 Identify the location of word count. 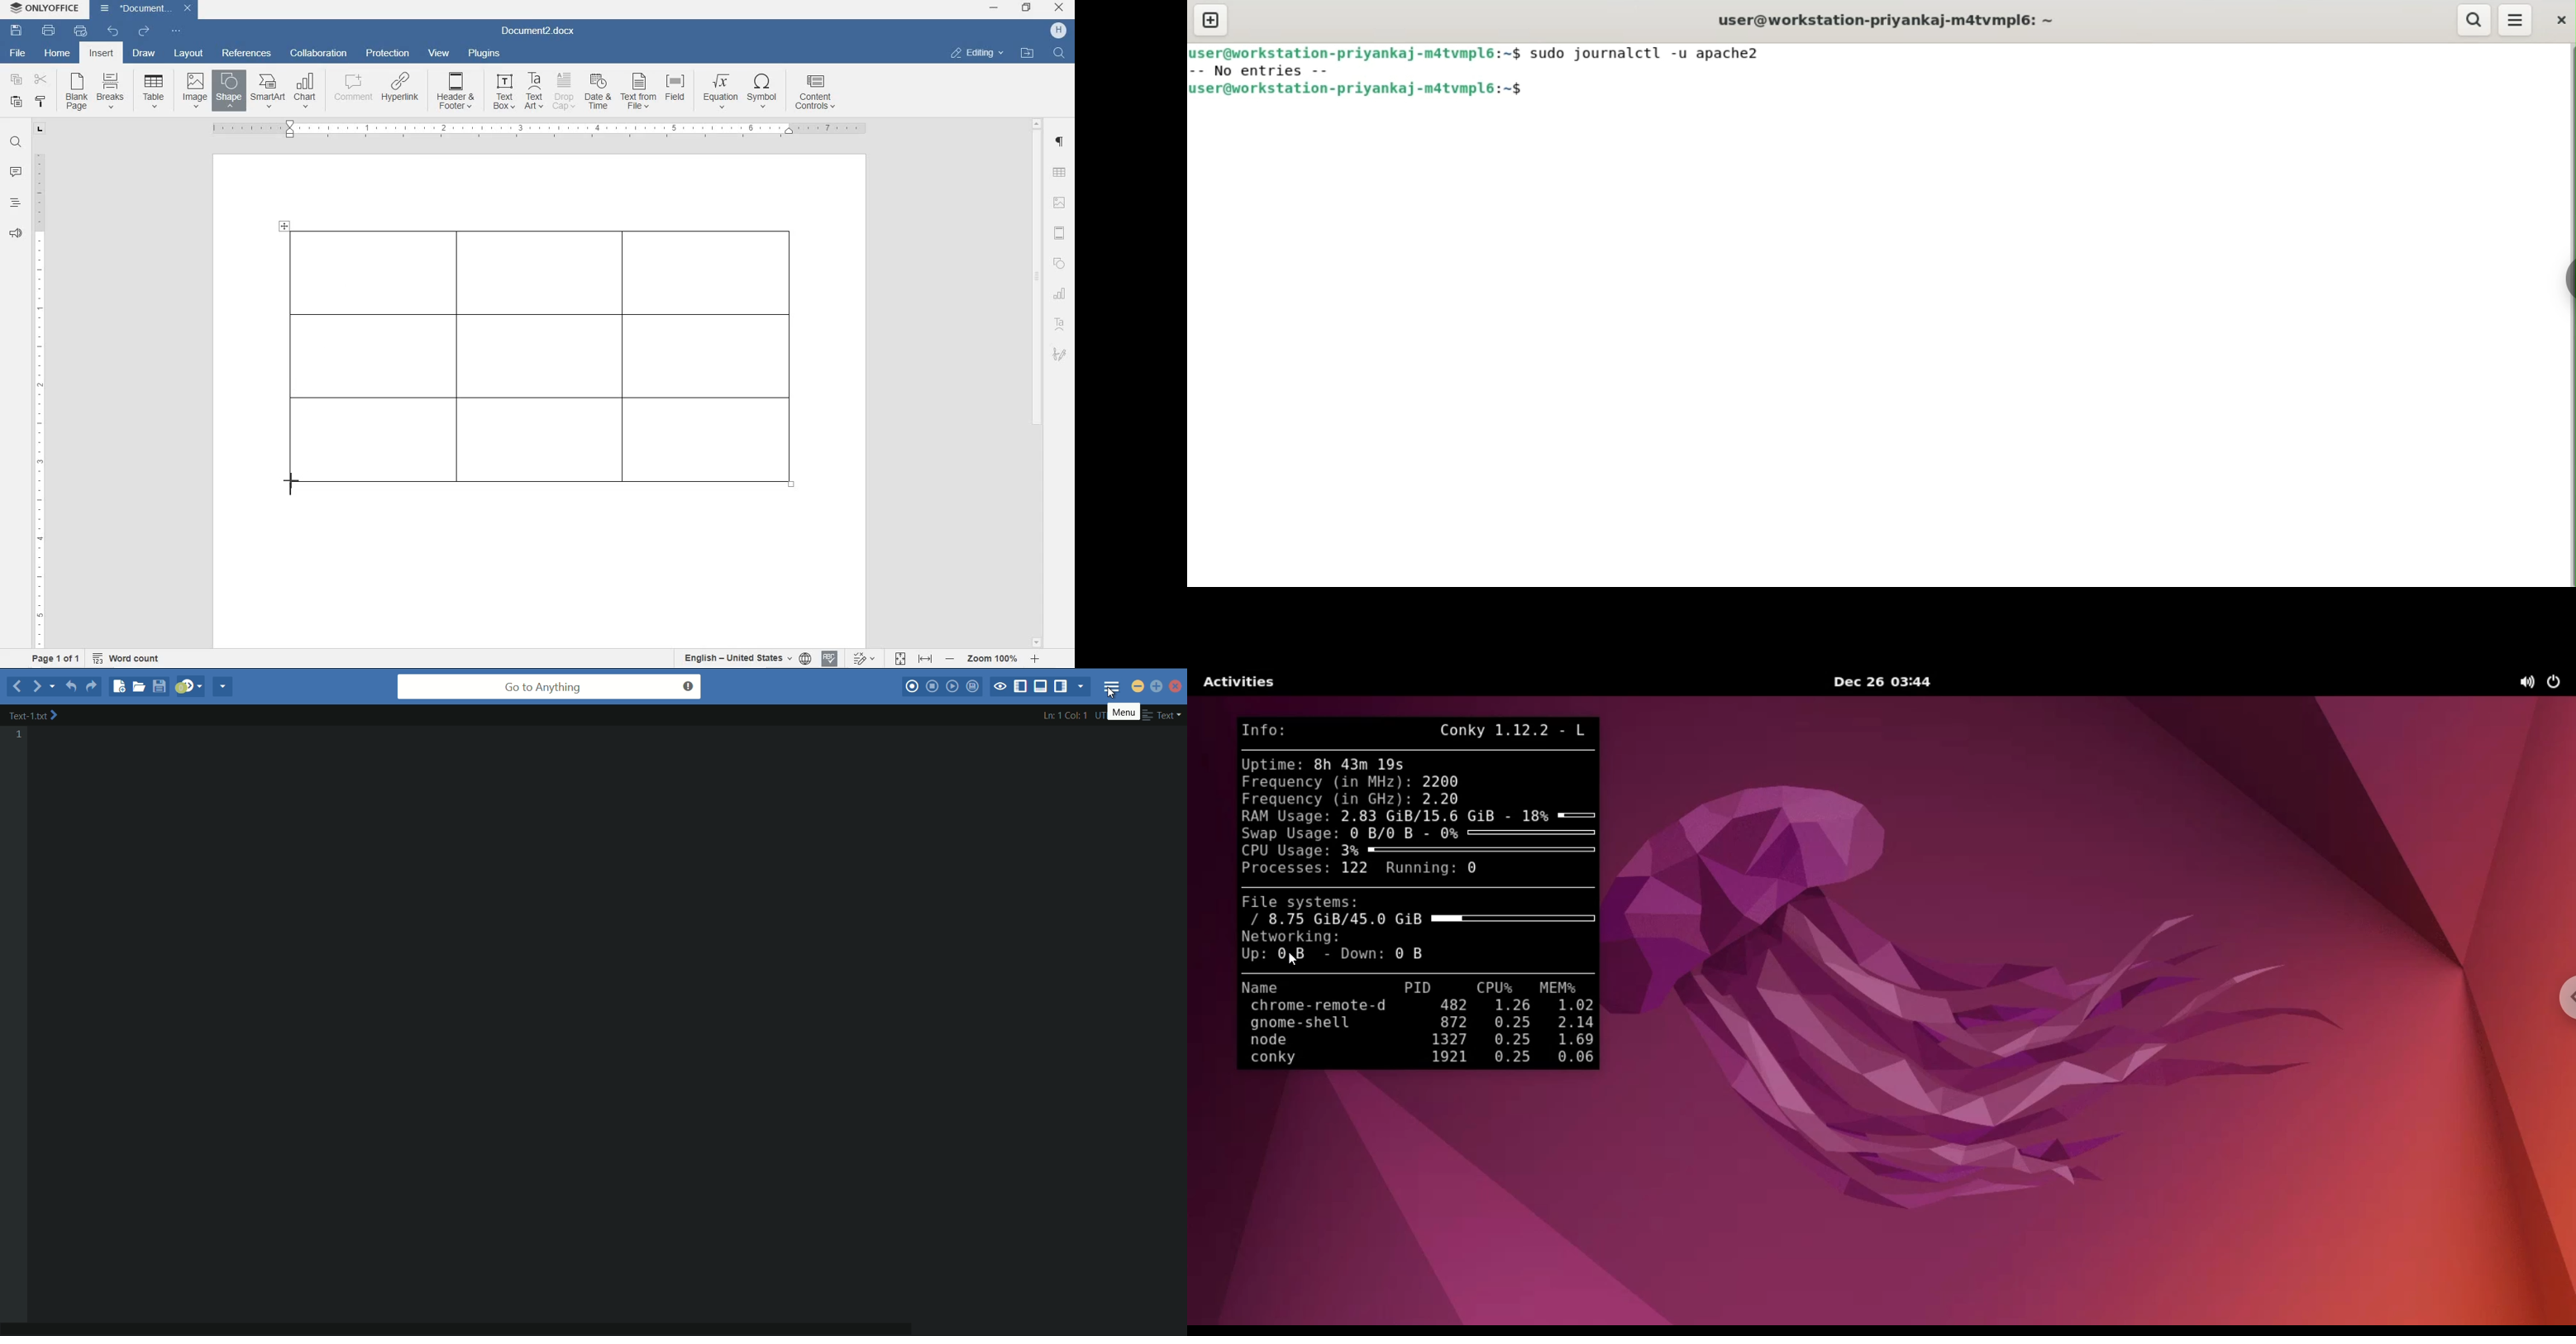
(127, 658).